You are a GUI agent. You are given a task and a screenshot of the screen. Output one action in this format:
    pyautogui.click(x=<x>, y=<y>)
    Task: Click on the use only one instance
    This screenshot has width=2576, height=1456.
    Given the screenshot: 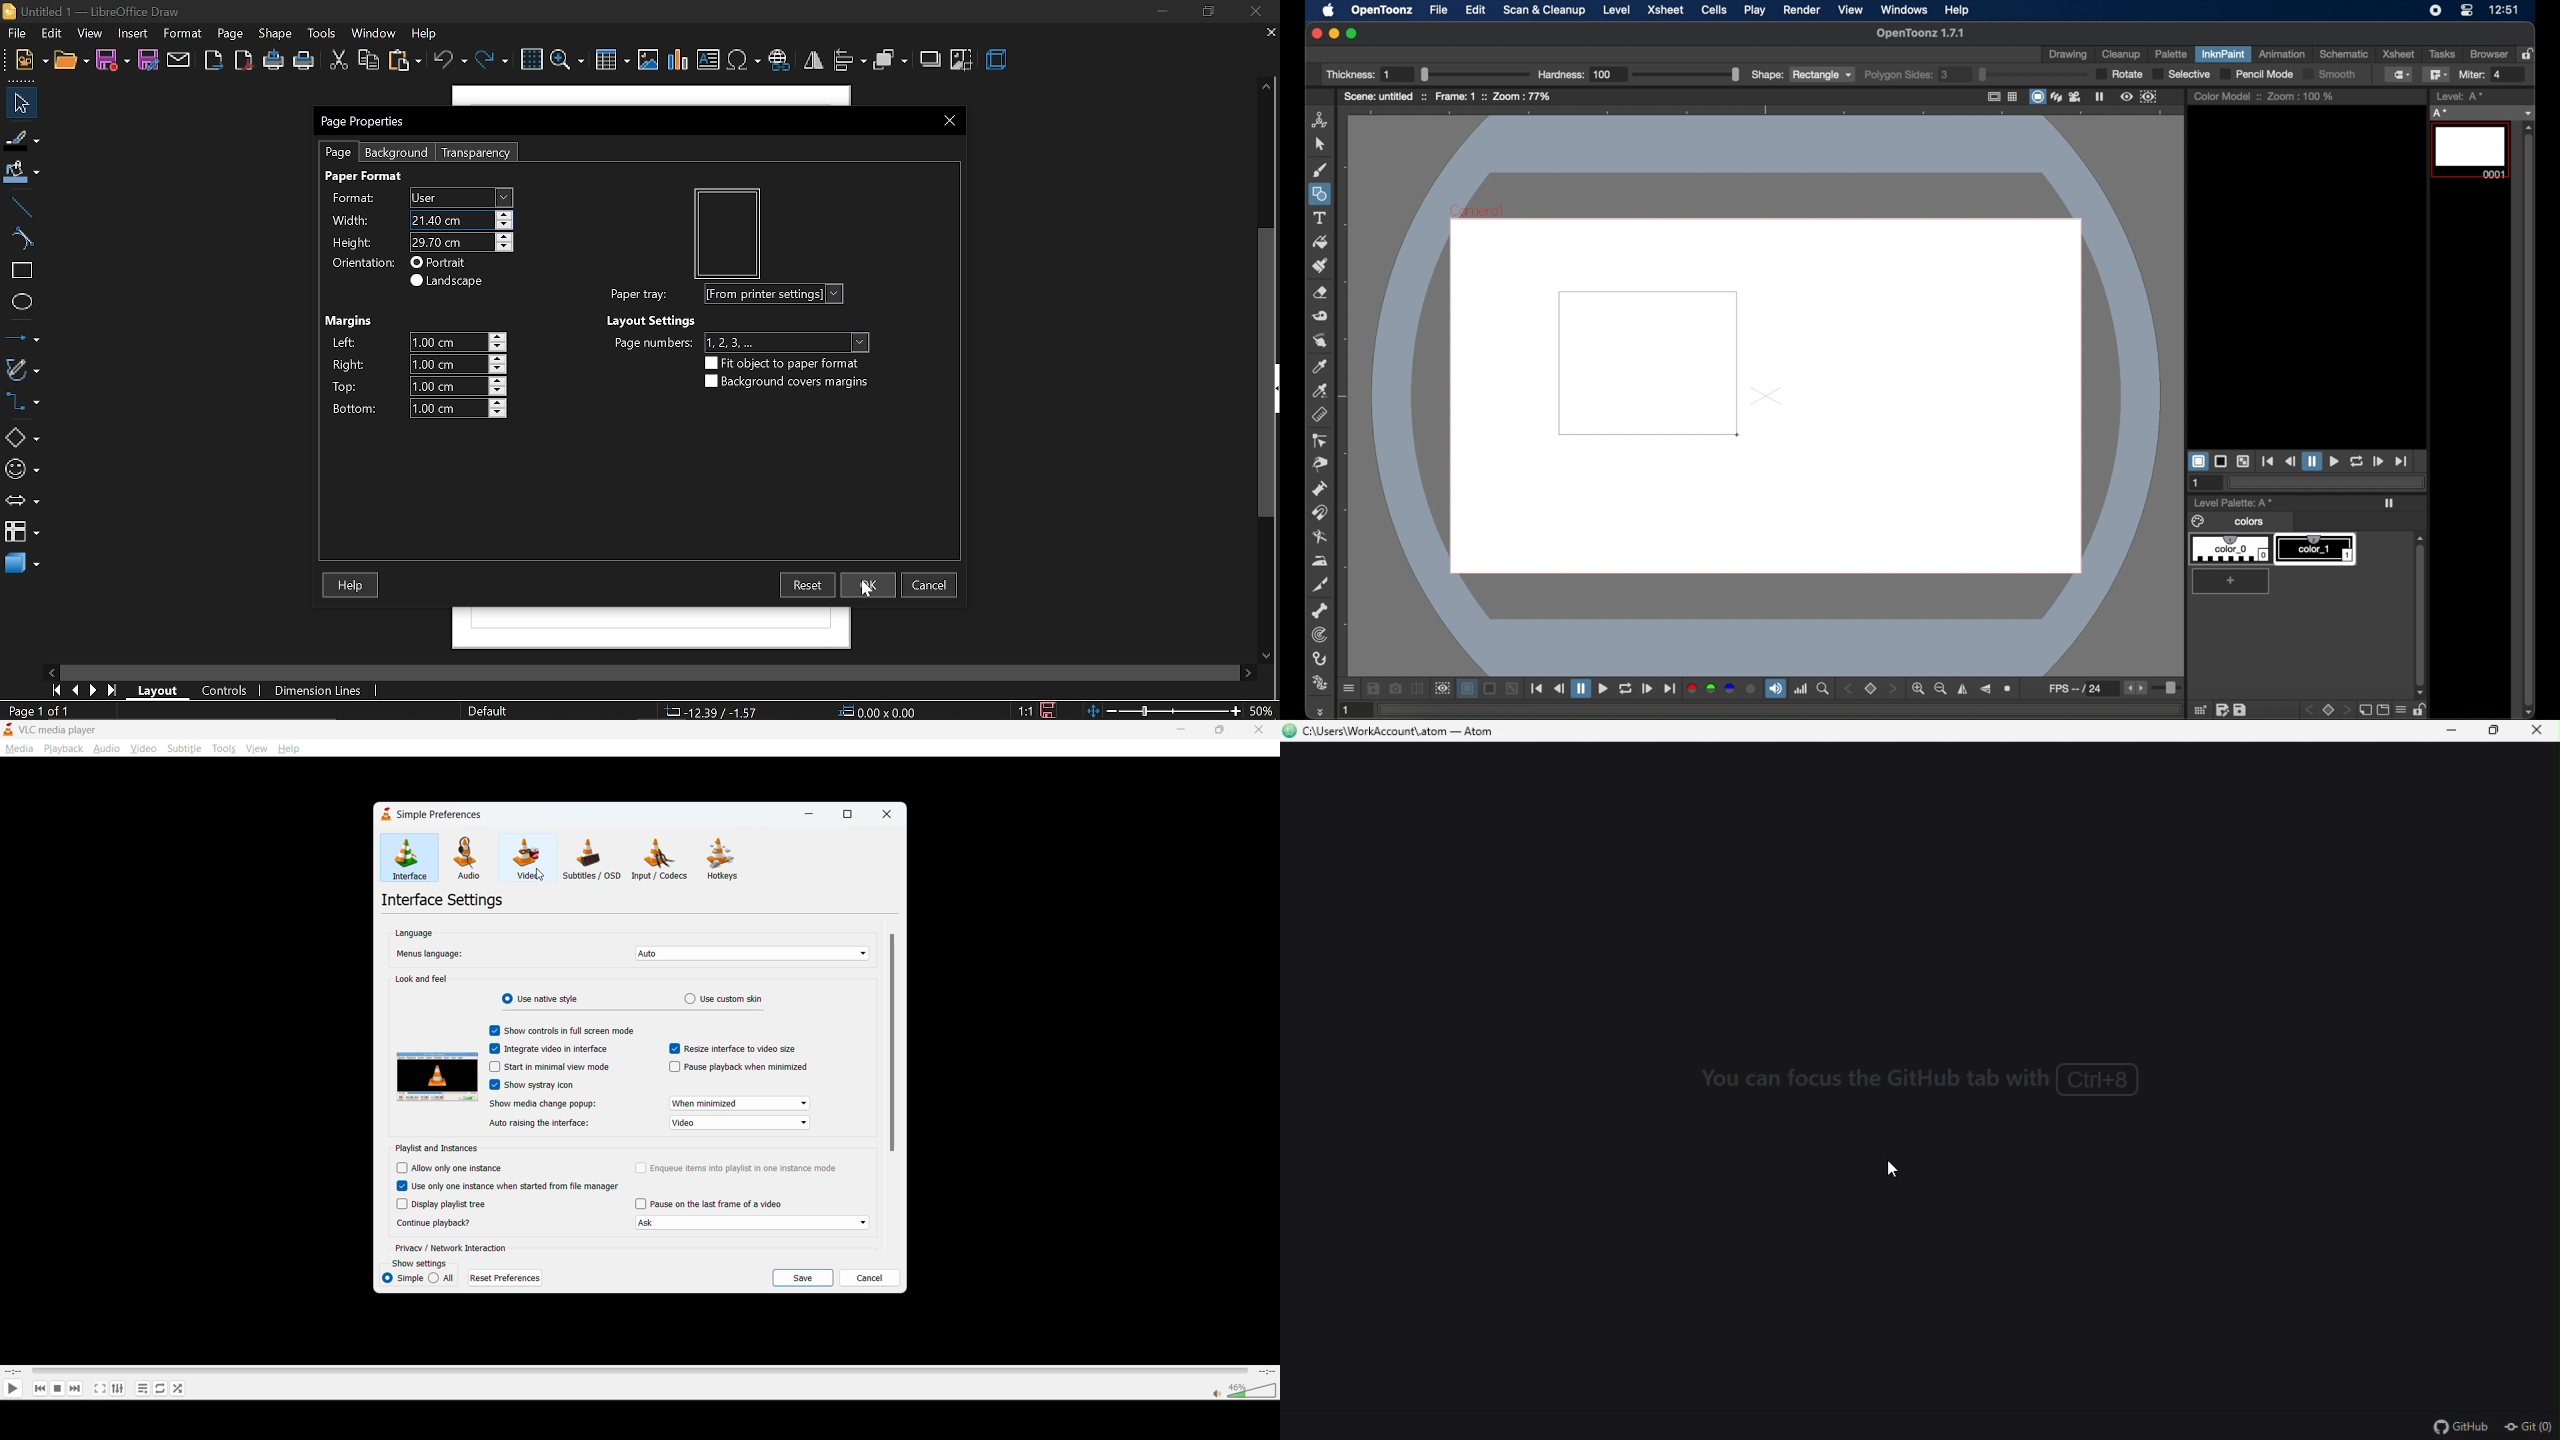 What is the action you would take?
    pyautogui.click(x=508, y=1187)
    